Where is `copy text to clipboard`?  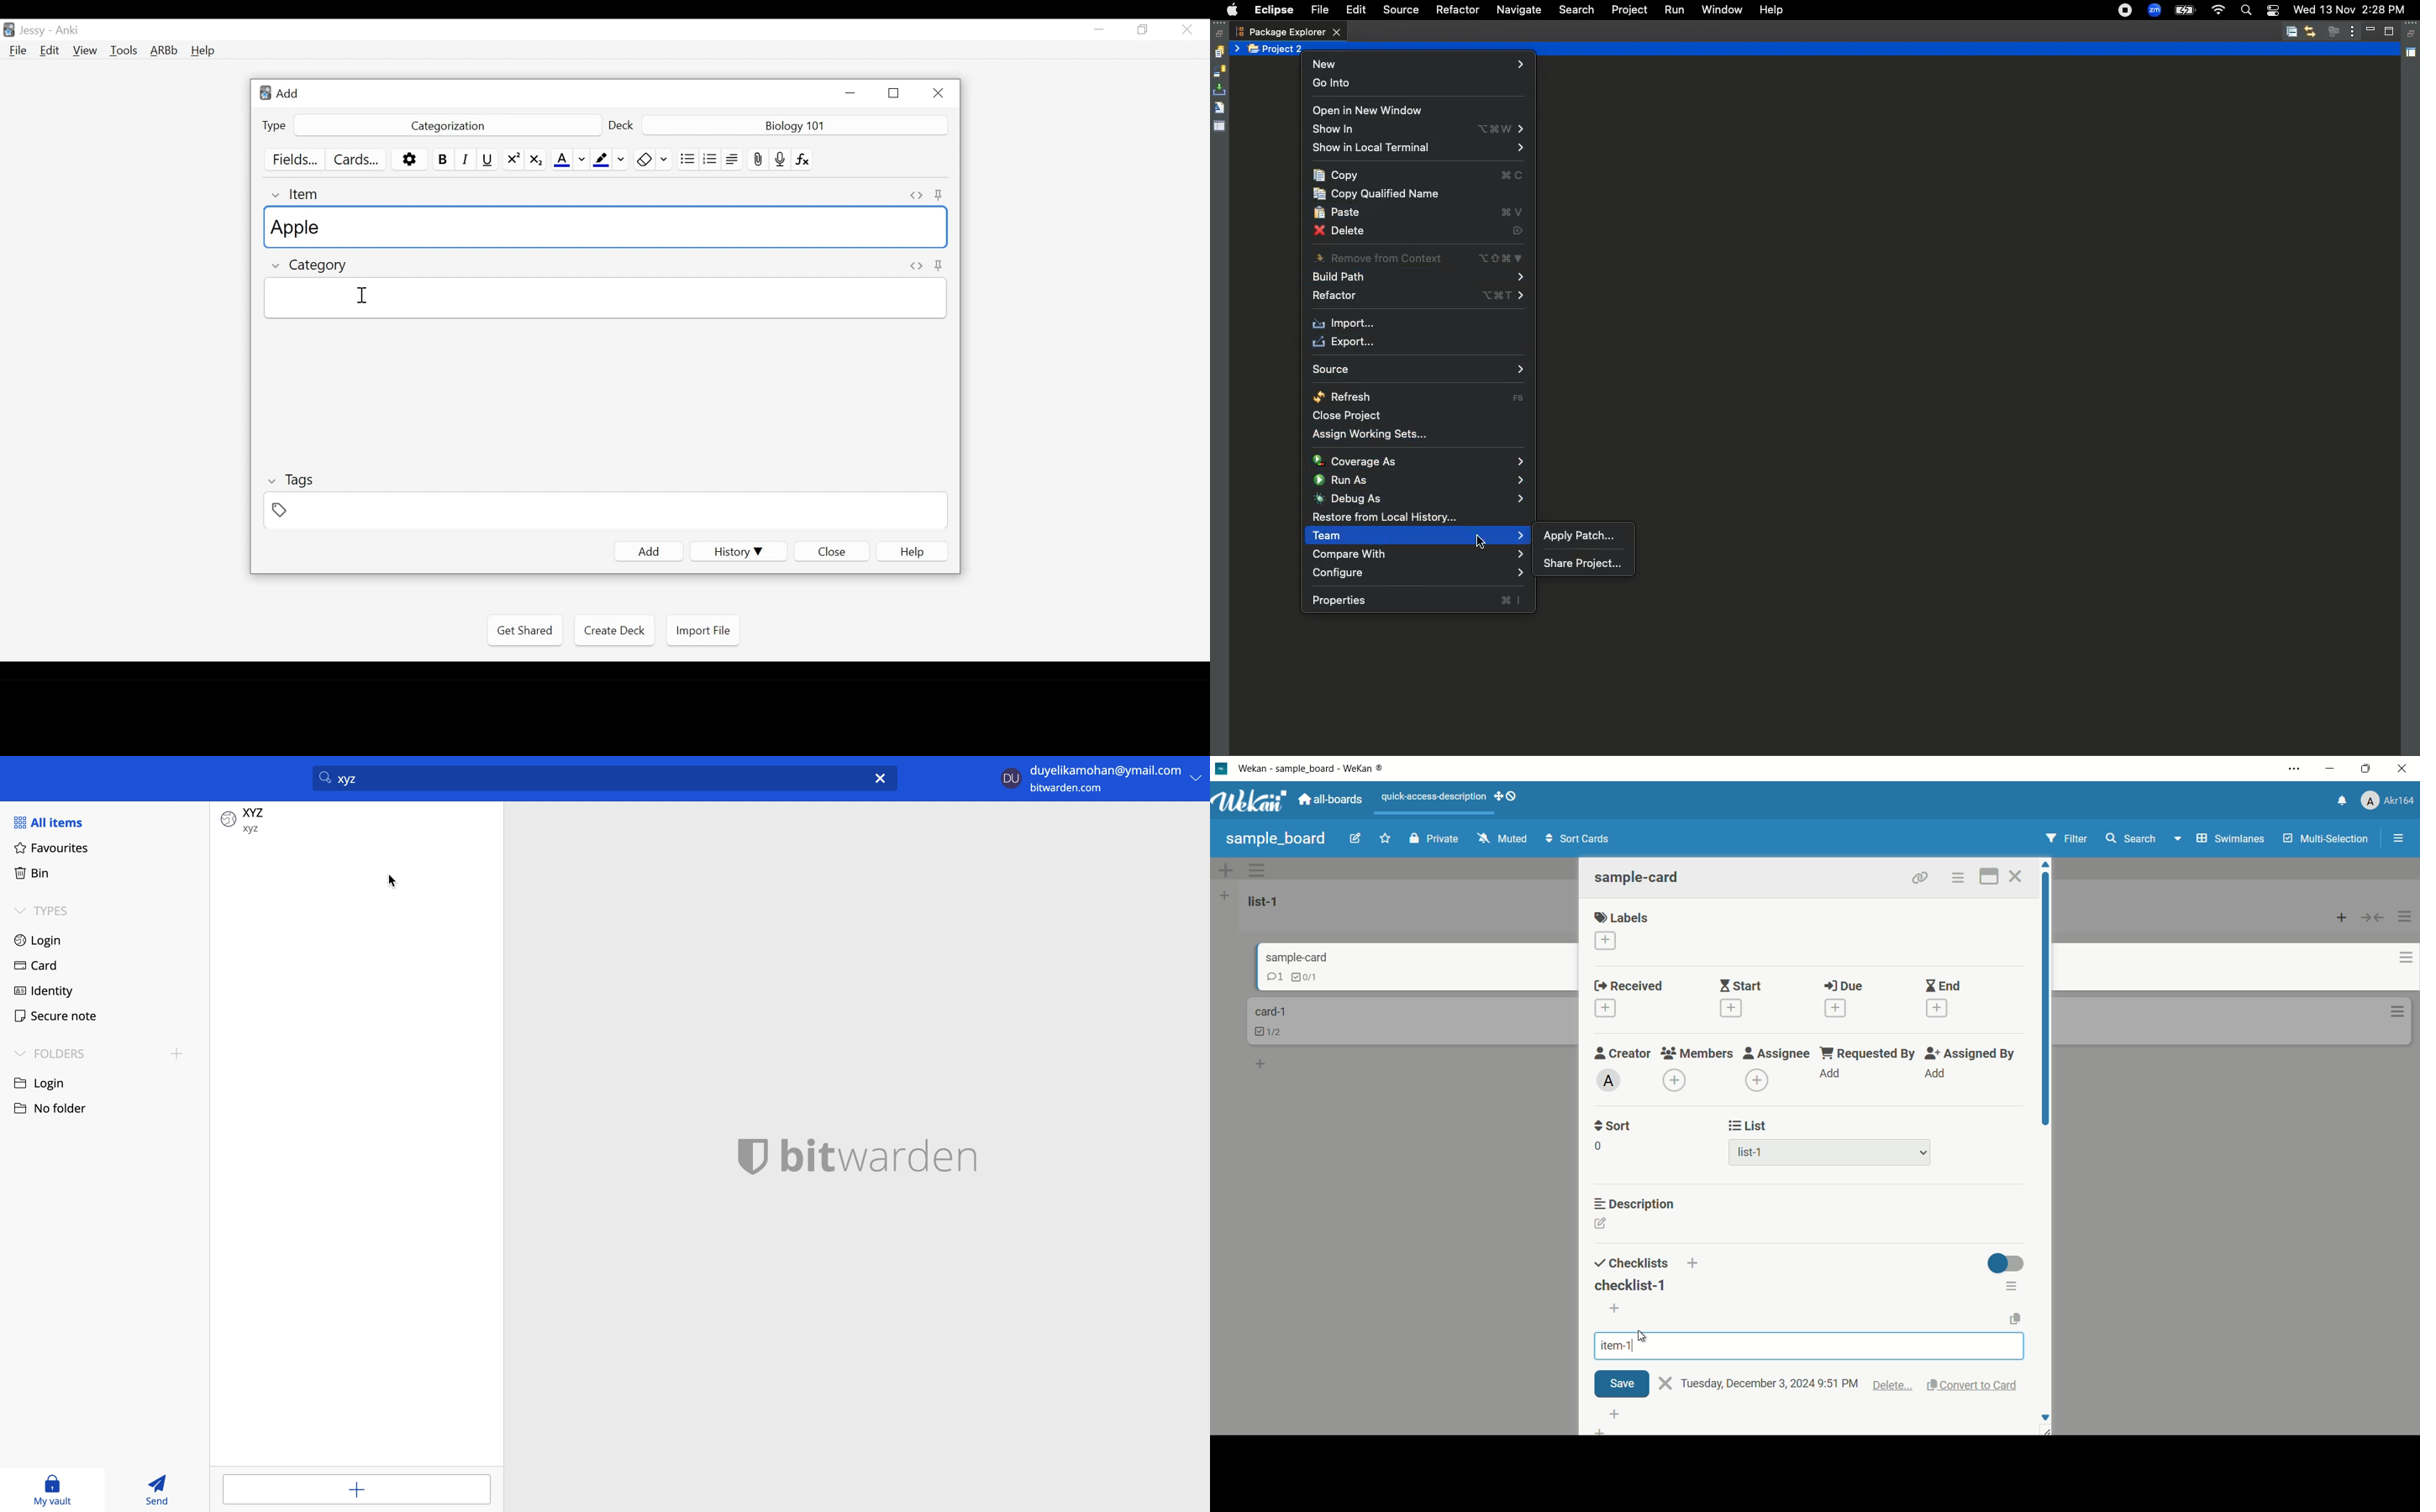 copy text to clipboard is located at coordinates (2015, 1319).